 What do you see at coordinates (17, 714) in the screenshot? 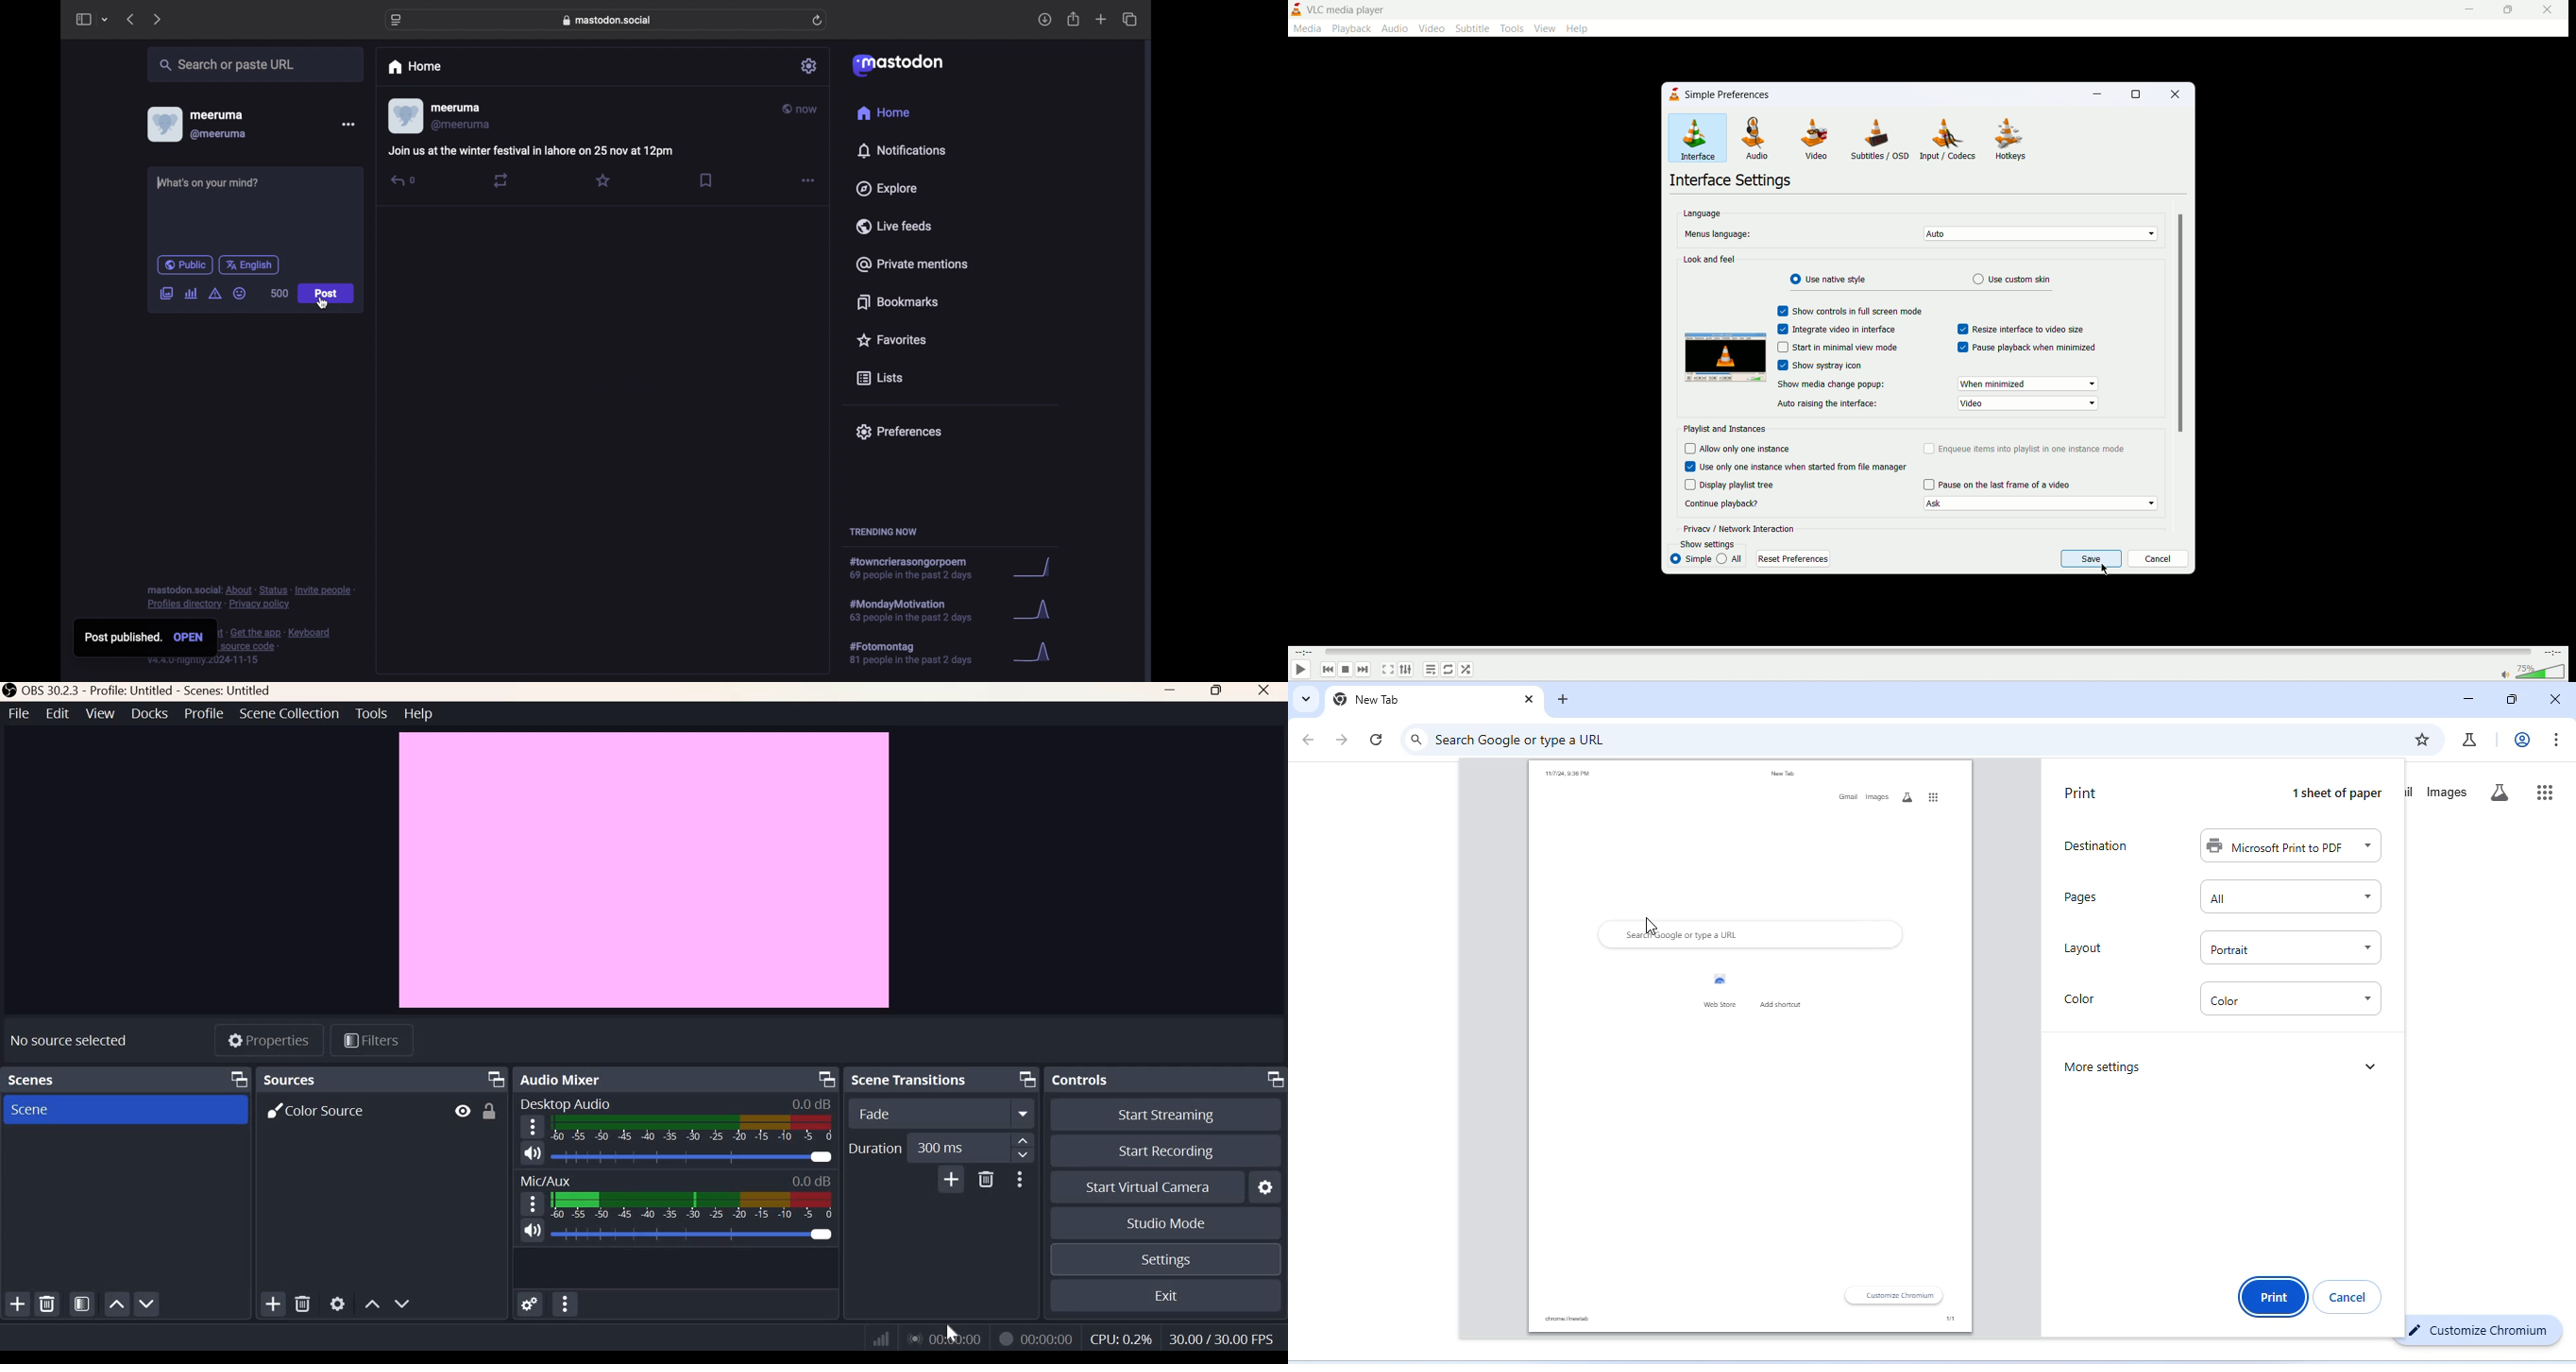
I see `File` at bounding box center [17, 714].